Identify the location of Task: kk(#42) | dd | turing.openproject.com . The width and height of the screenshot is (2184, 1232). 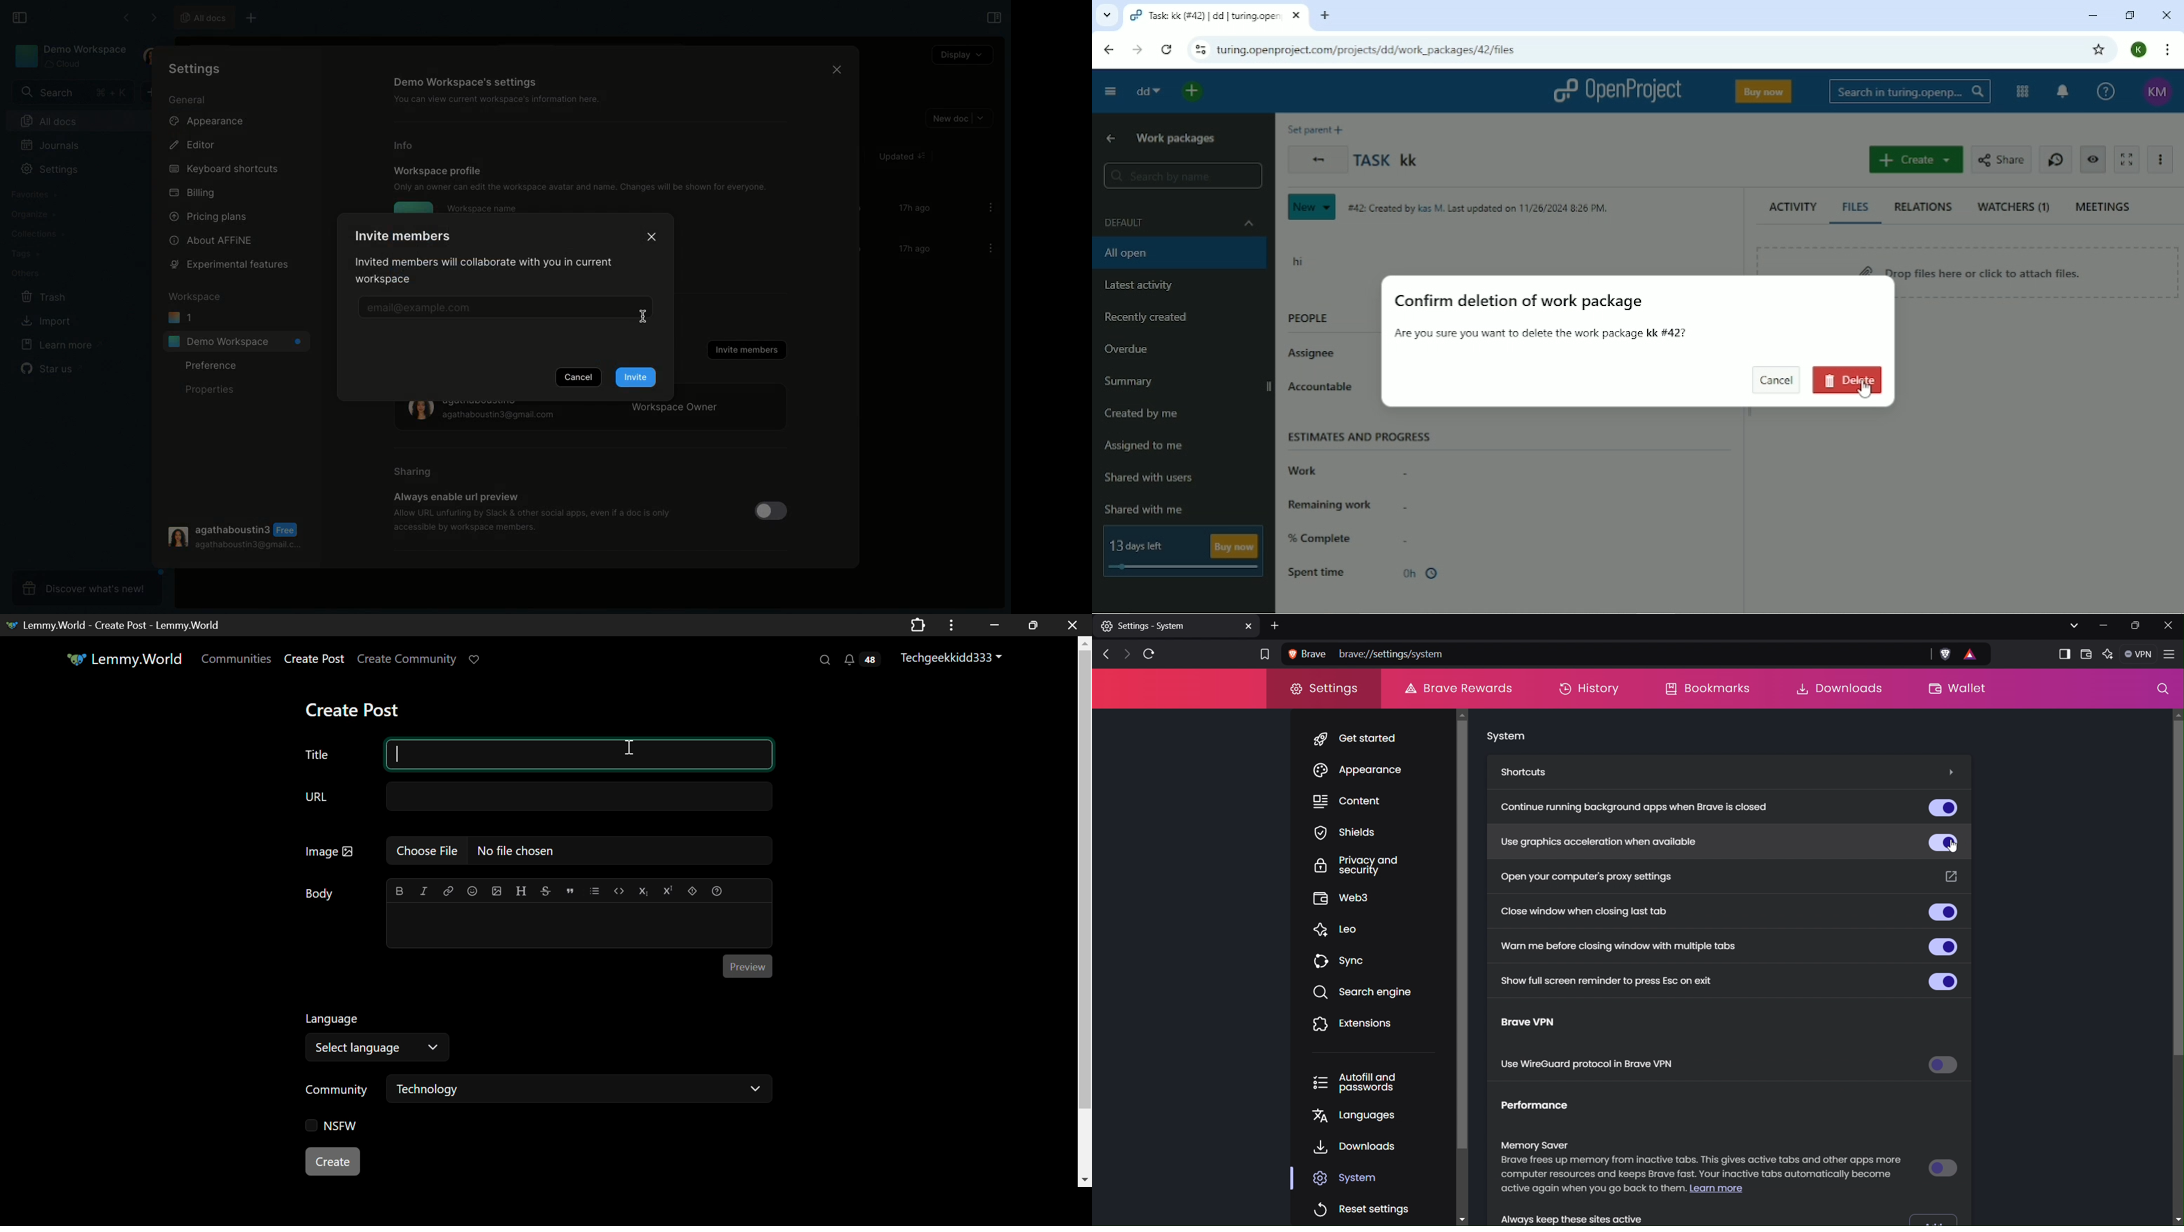
(1216, 15).